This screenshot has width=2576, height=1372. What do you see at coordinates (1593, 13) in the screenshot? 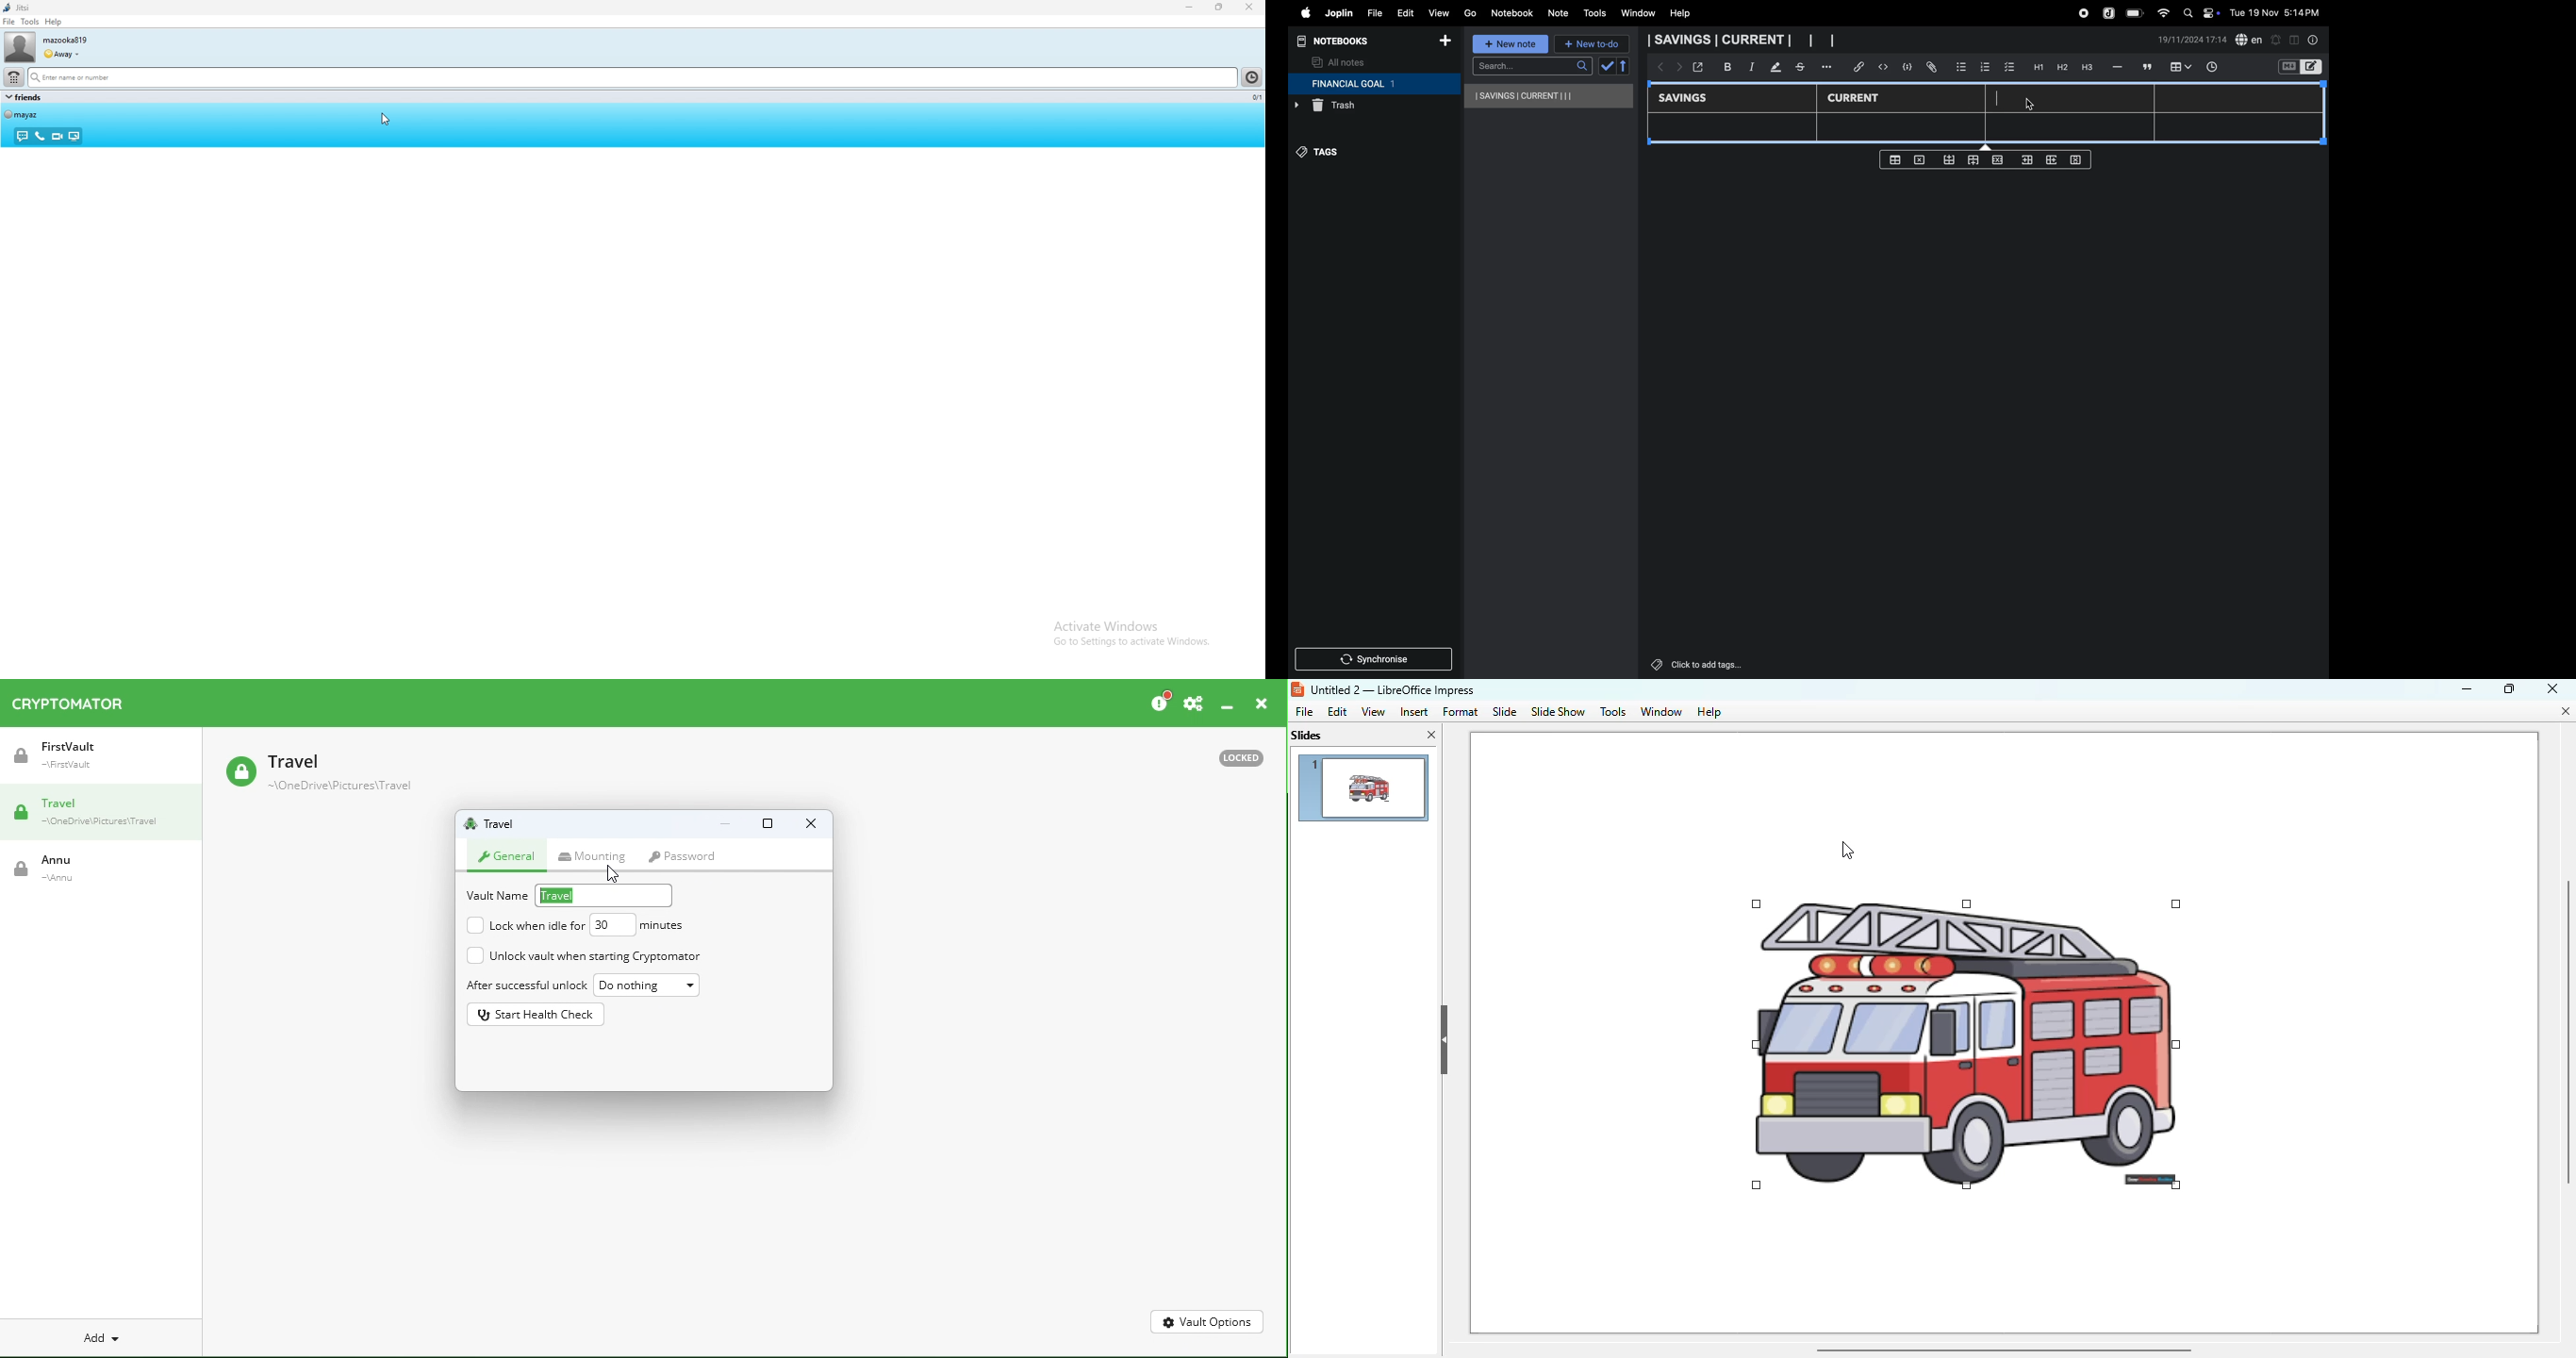
I see `tools` at bounding box center [1593, 13].